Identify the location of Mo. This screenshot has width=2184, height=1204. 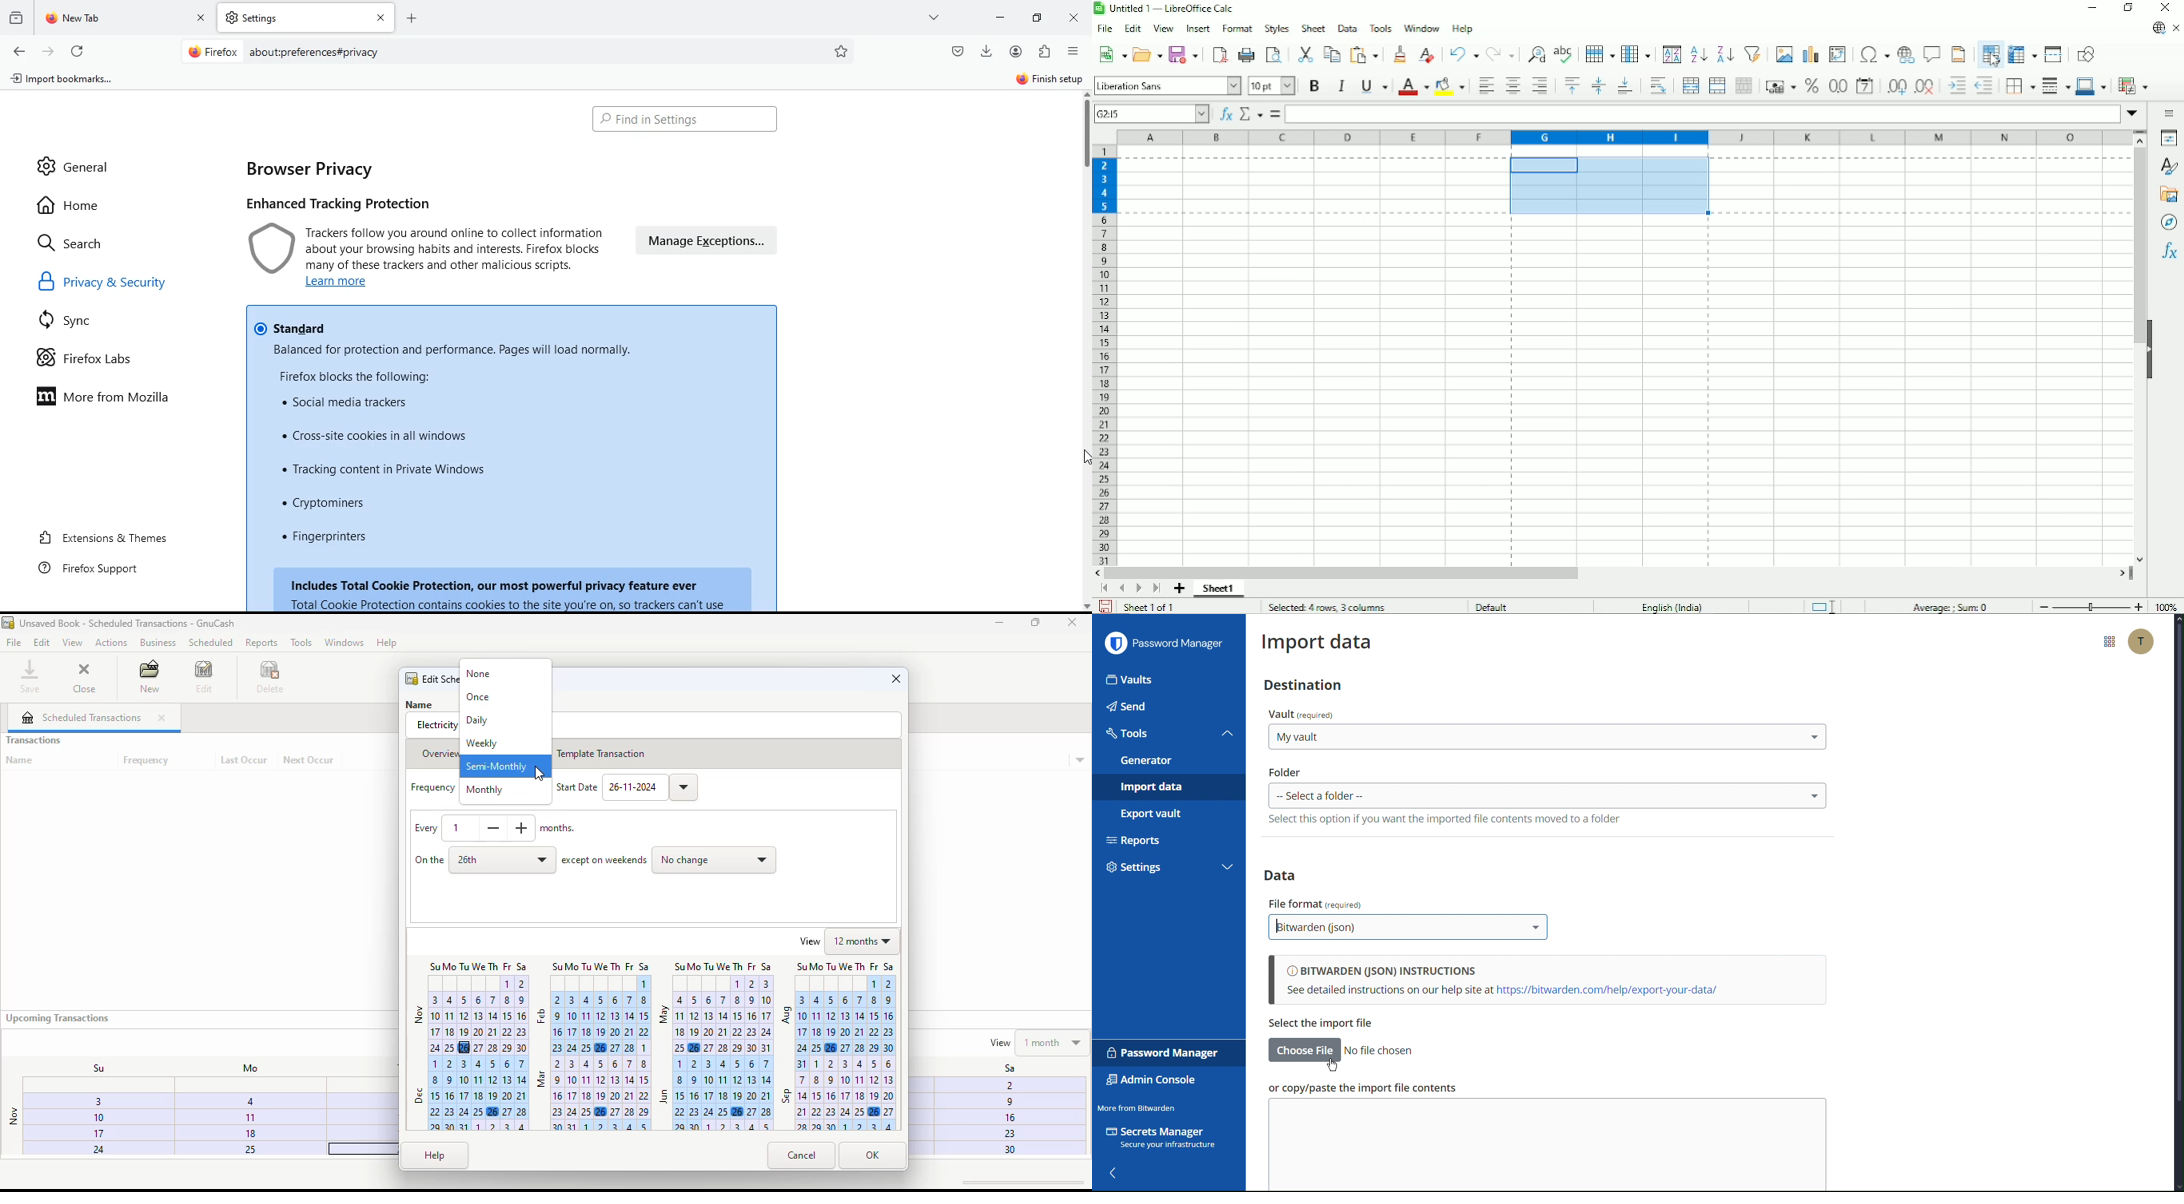
(245, 1069).